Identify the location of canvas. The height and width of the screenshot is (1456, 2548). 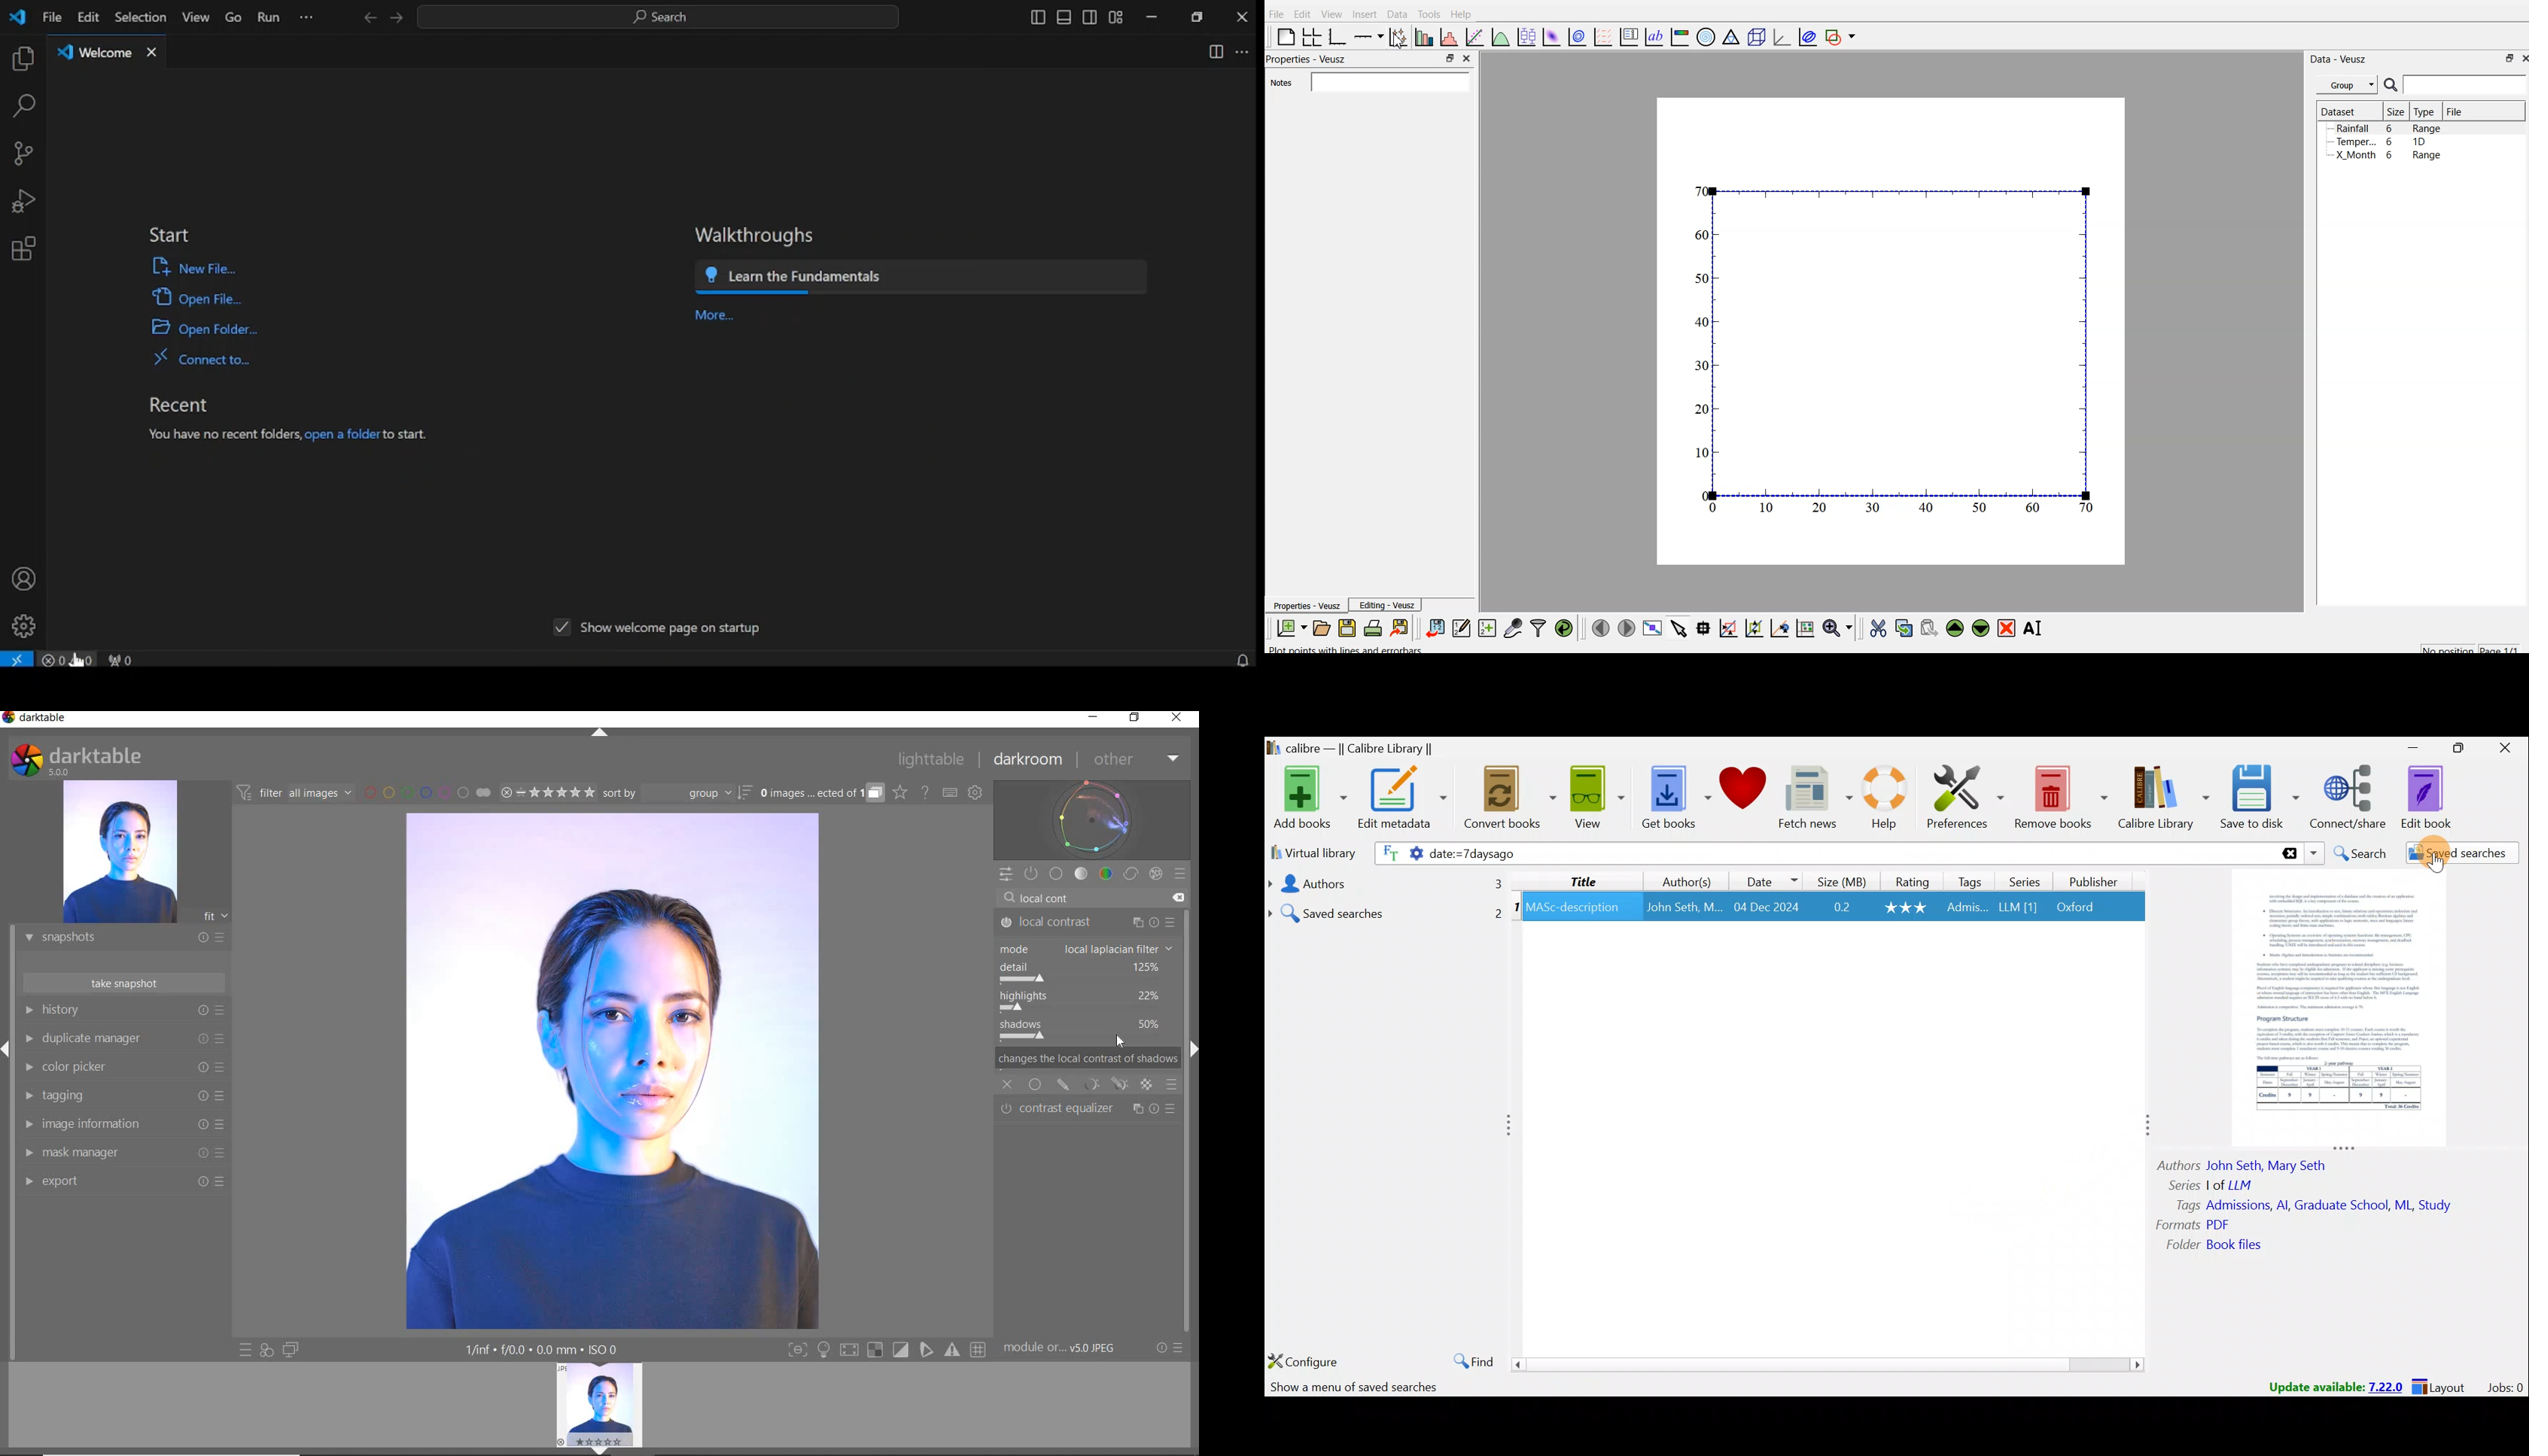
(1891, 334).